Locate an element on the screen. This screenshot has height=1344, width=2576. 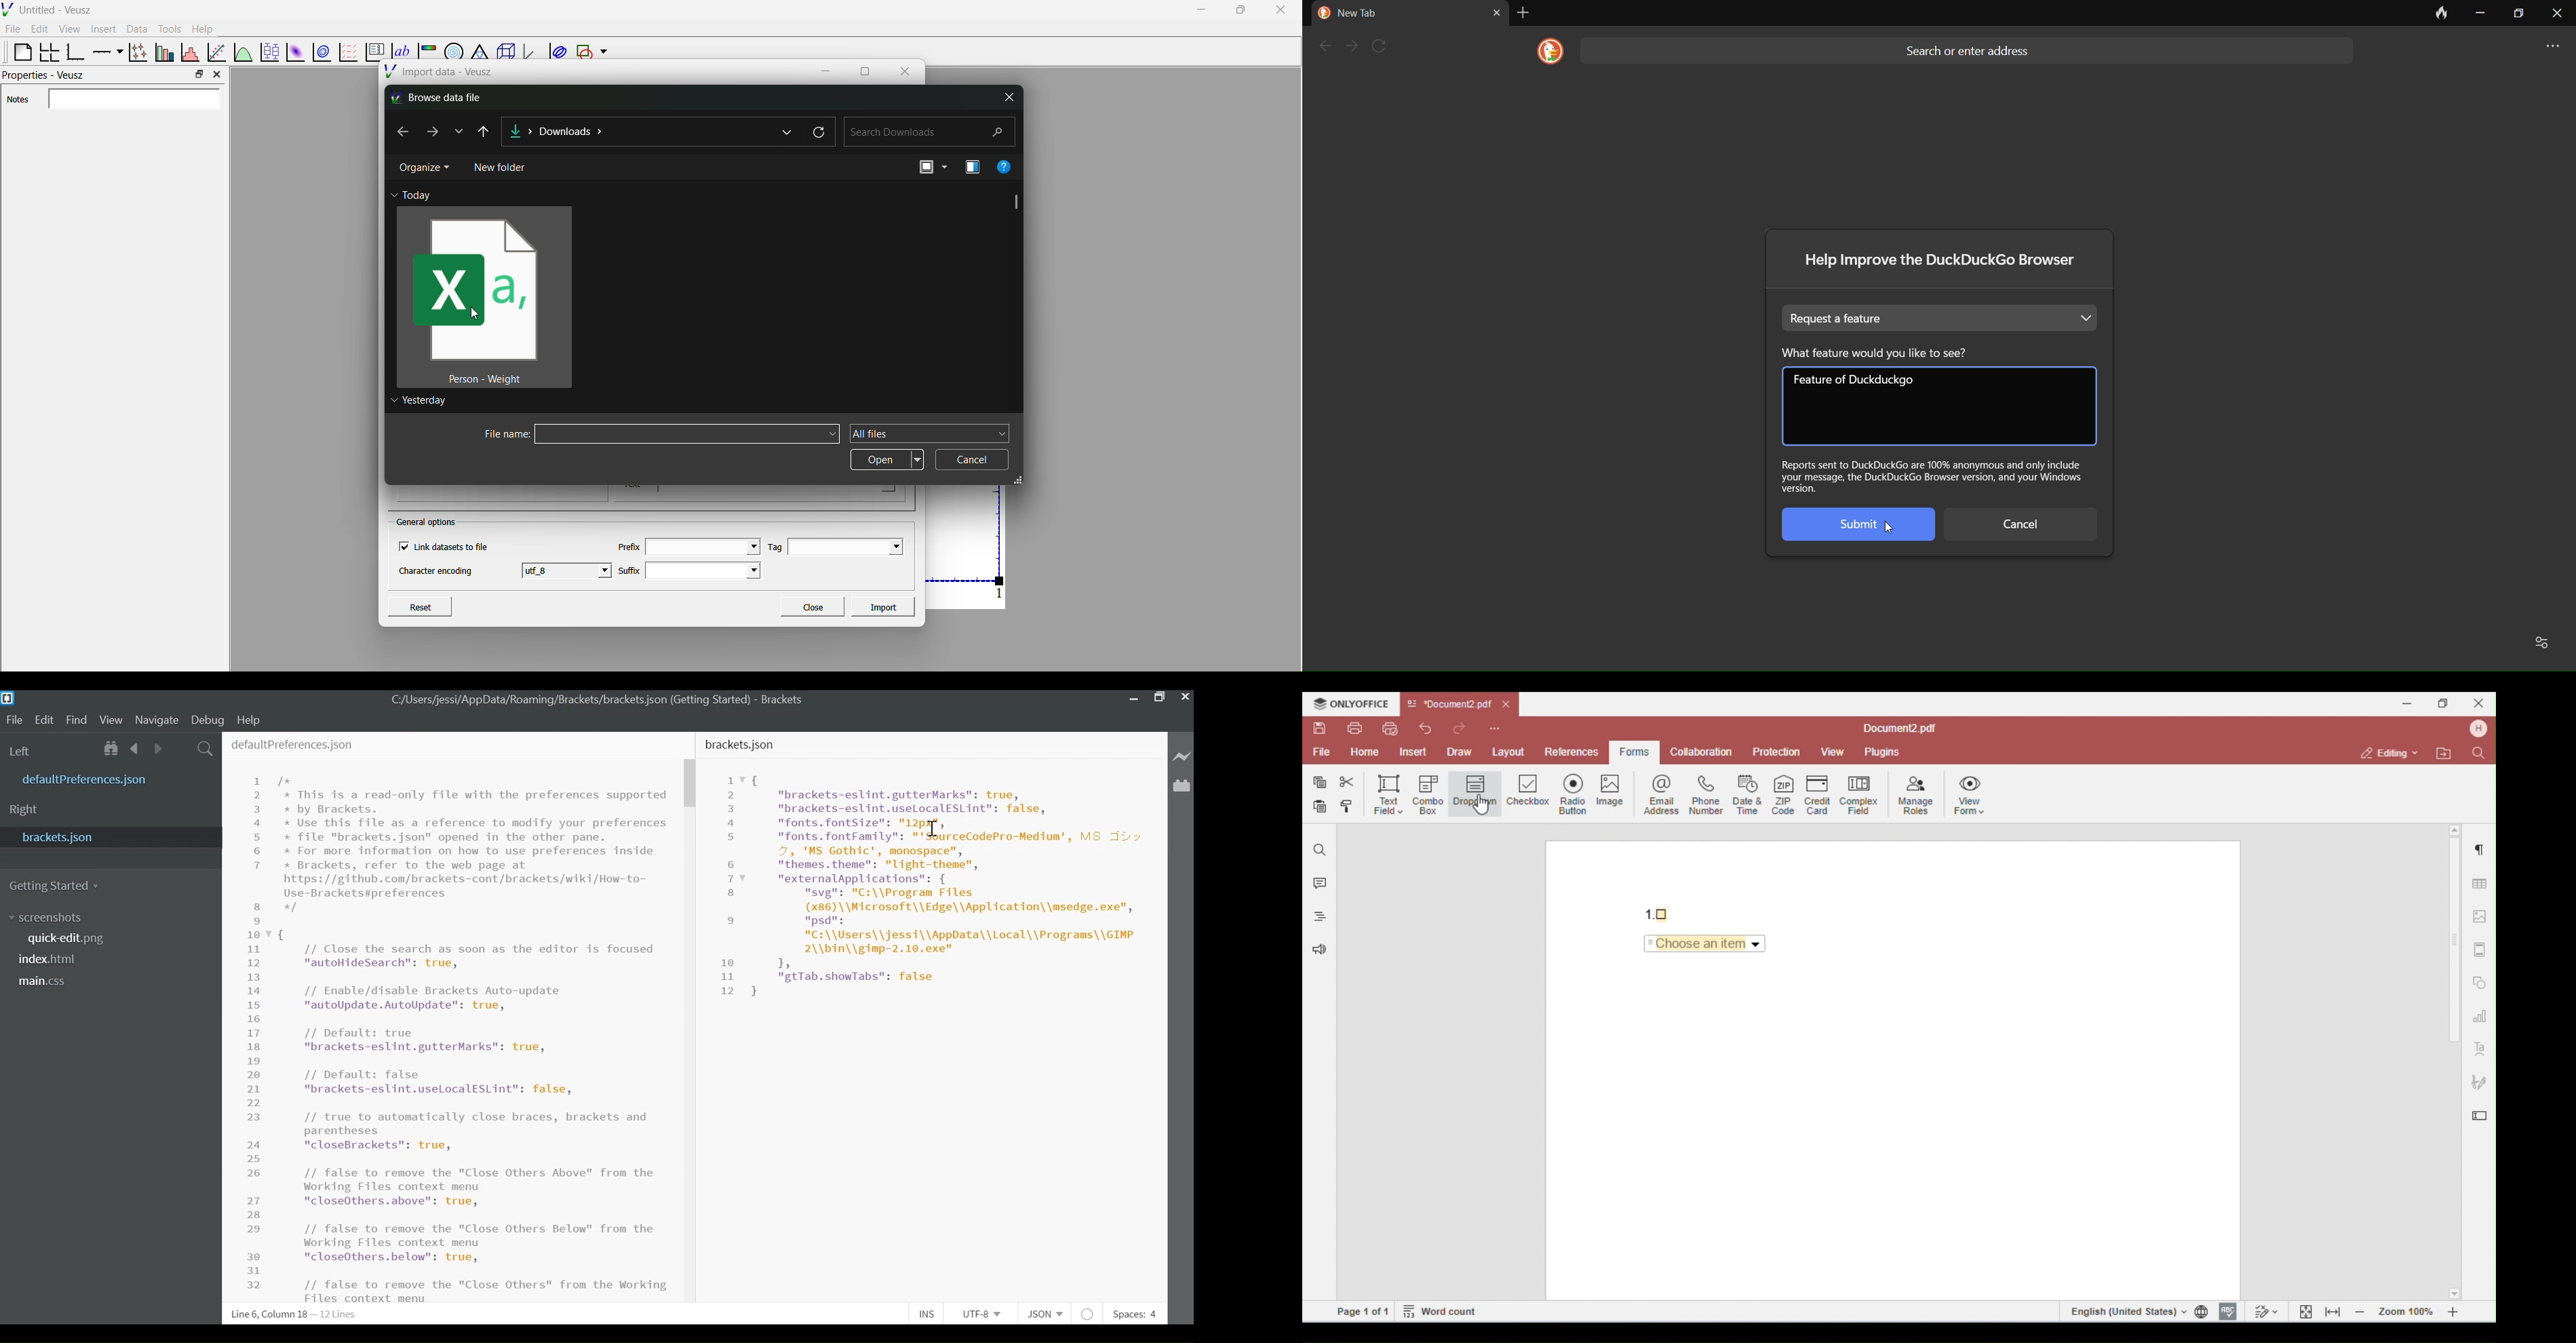
Notes is located at coordinates (115, 100).